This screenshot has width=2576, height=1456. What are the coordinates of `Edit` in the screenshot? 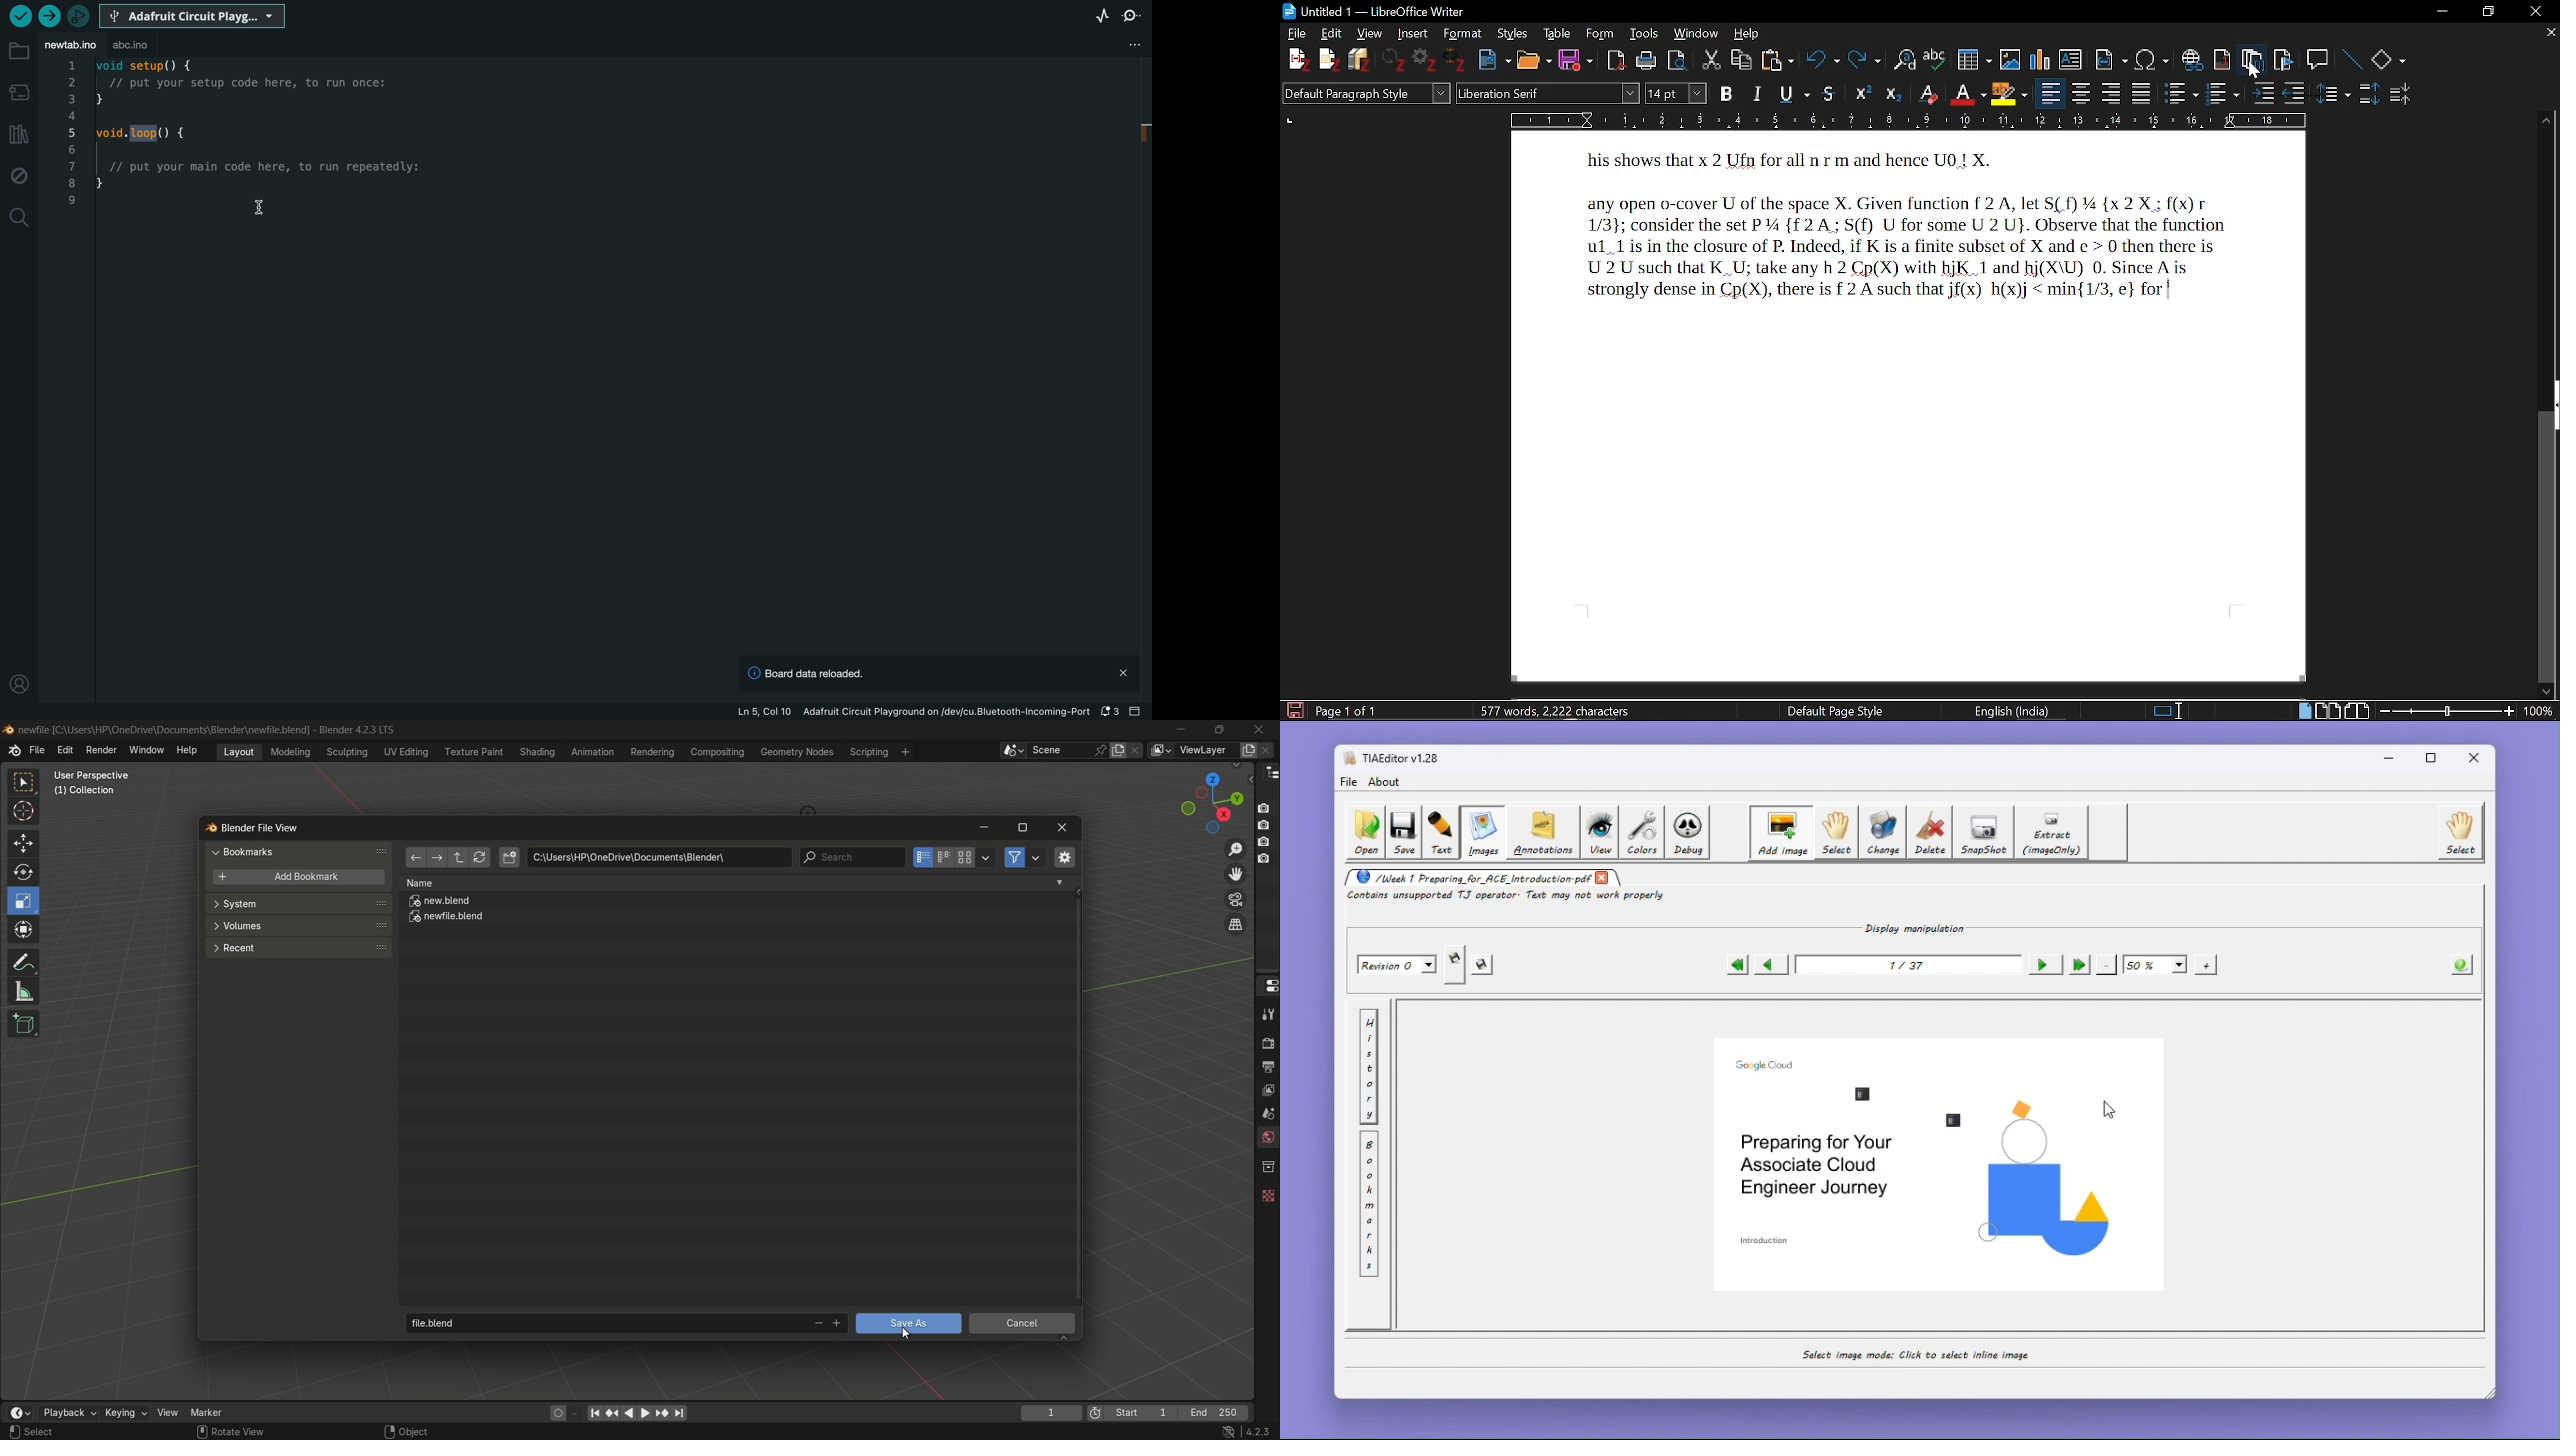 It's located at (1333, 33).